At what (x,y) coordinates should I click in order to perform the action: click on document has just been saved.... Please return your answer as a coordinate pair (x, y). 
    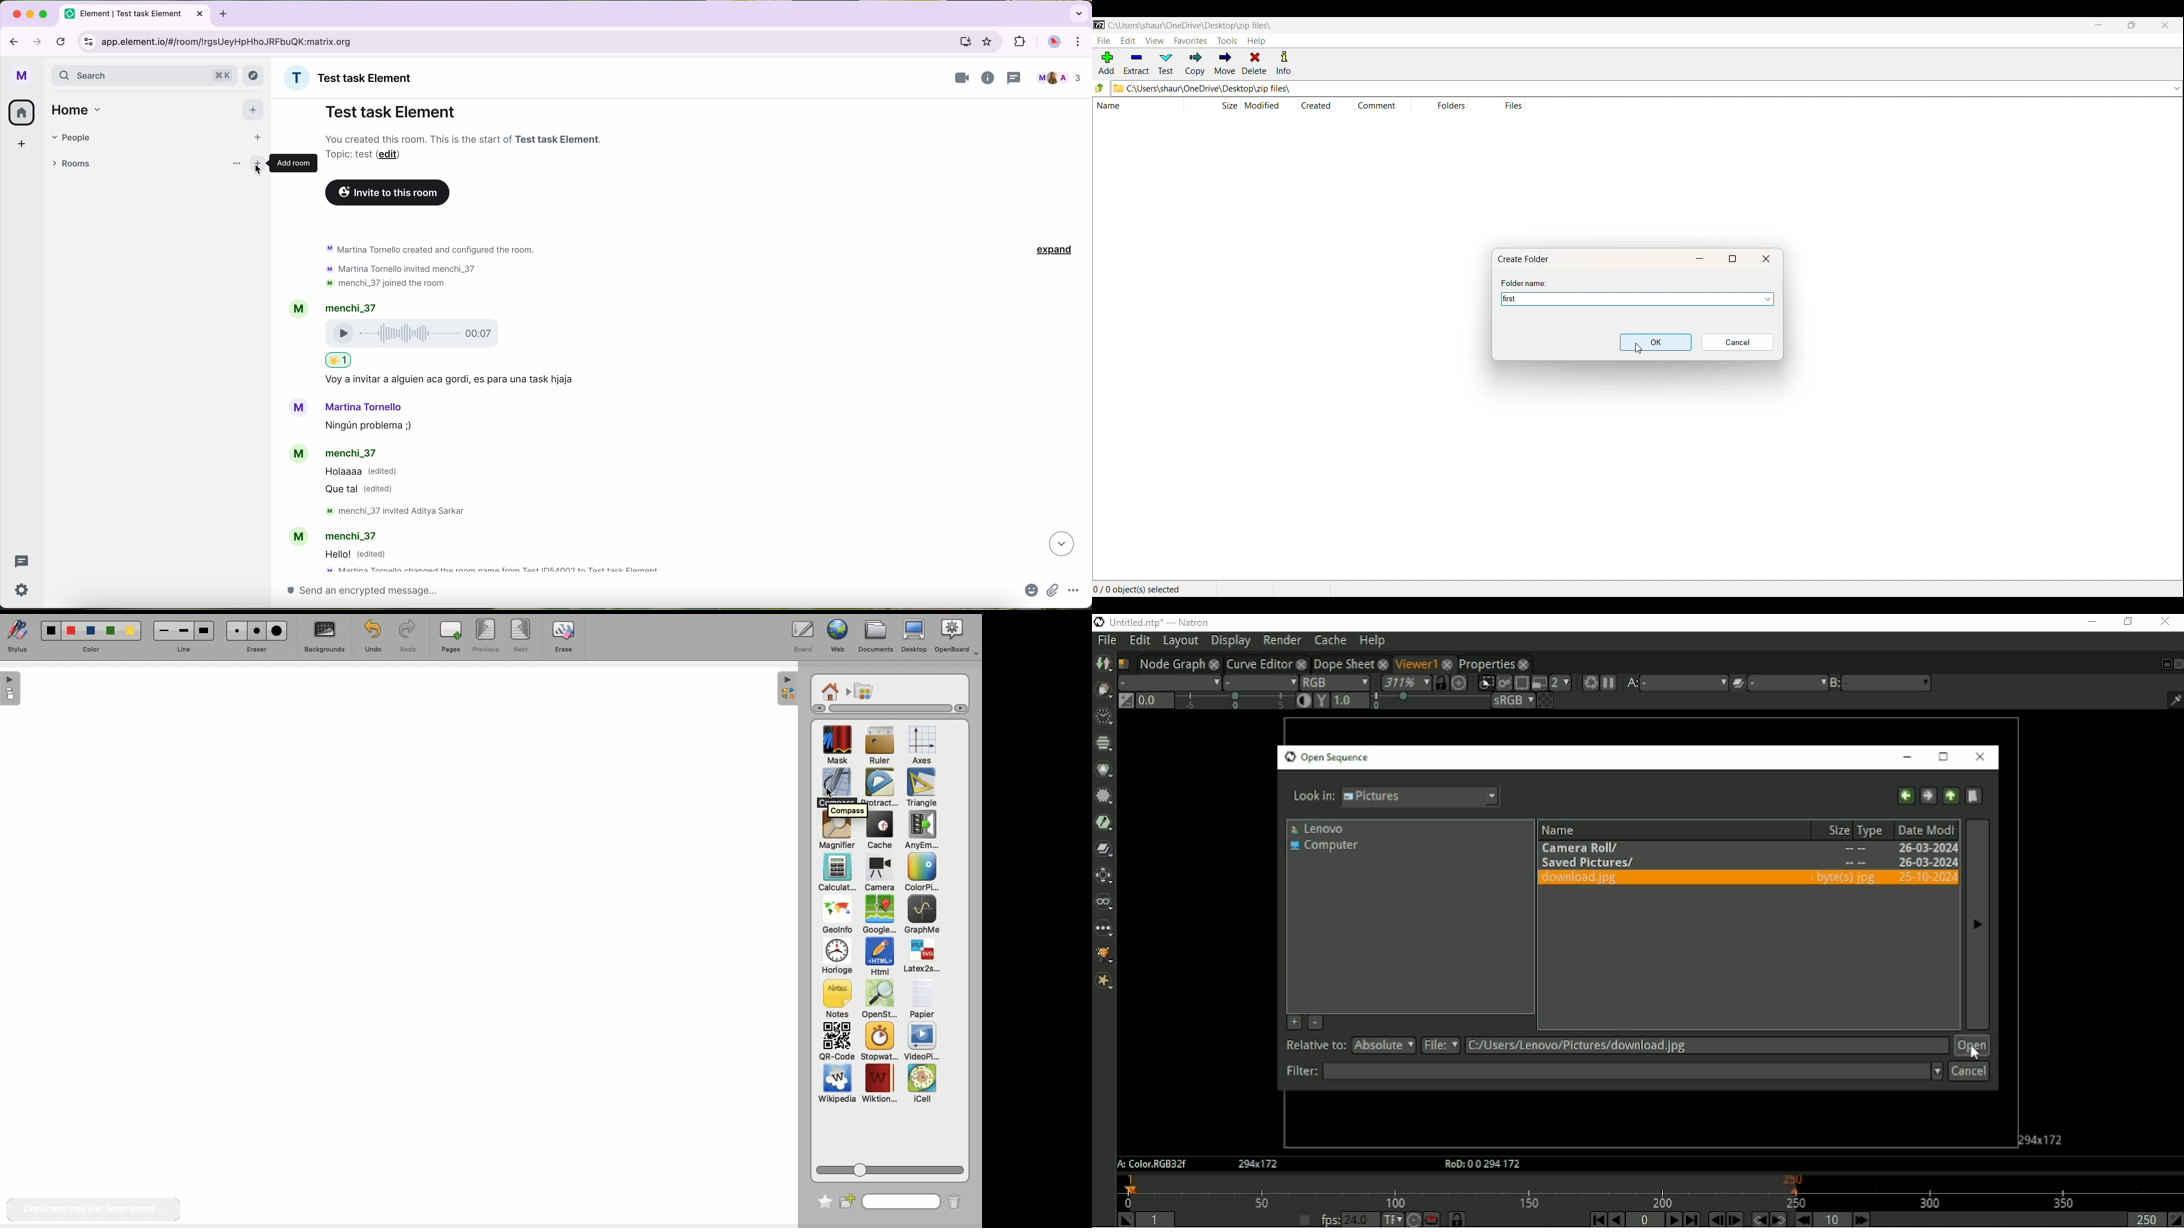
    Looking at the image, I should click on (93, 1210).